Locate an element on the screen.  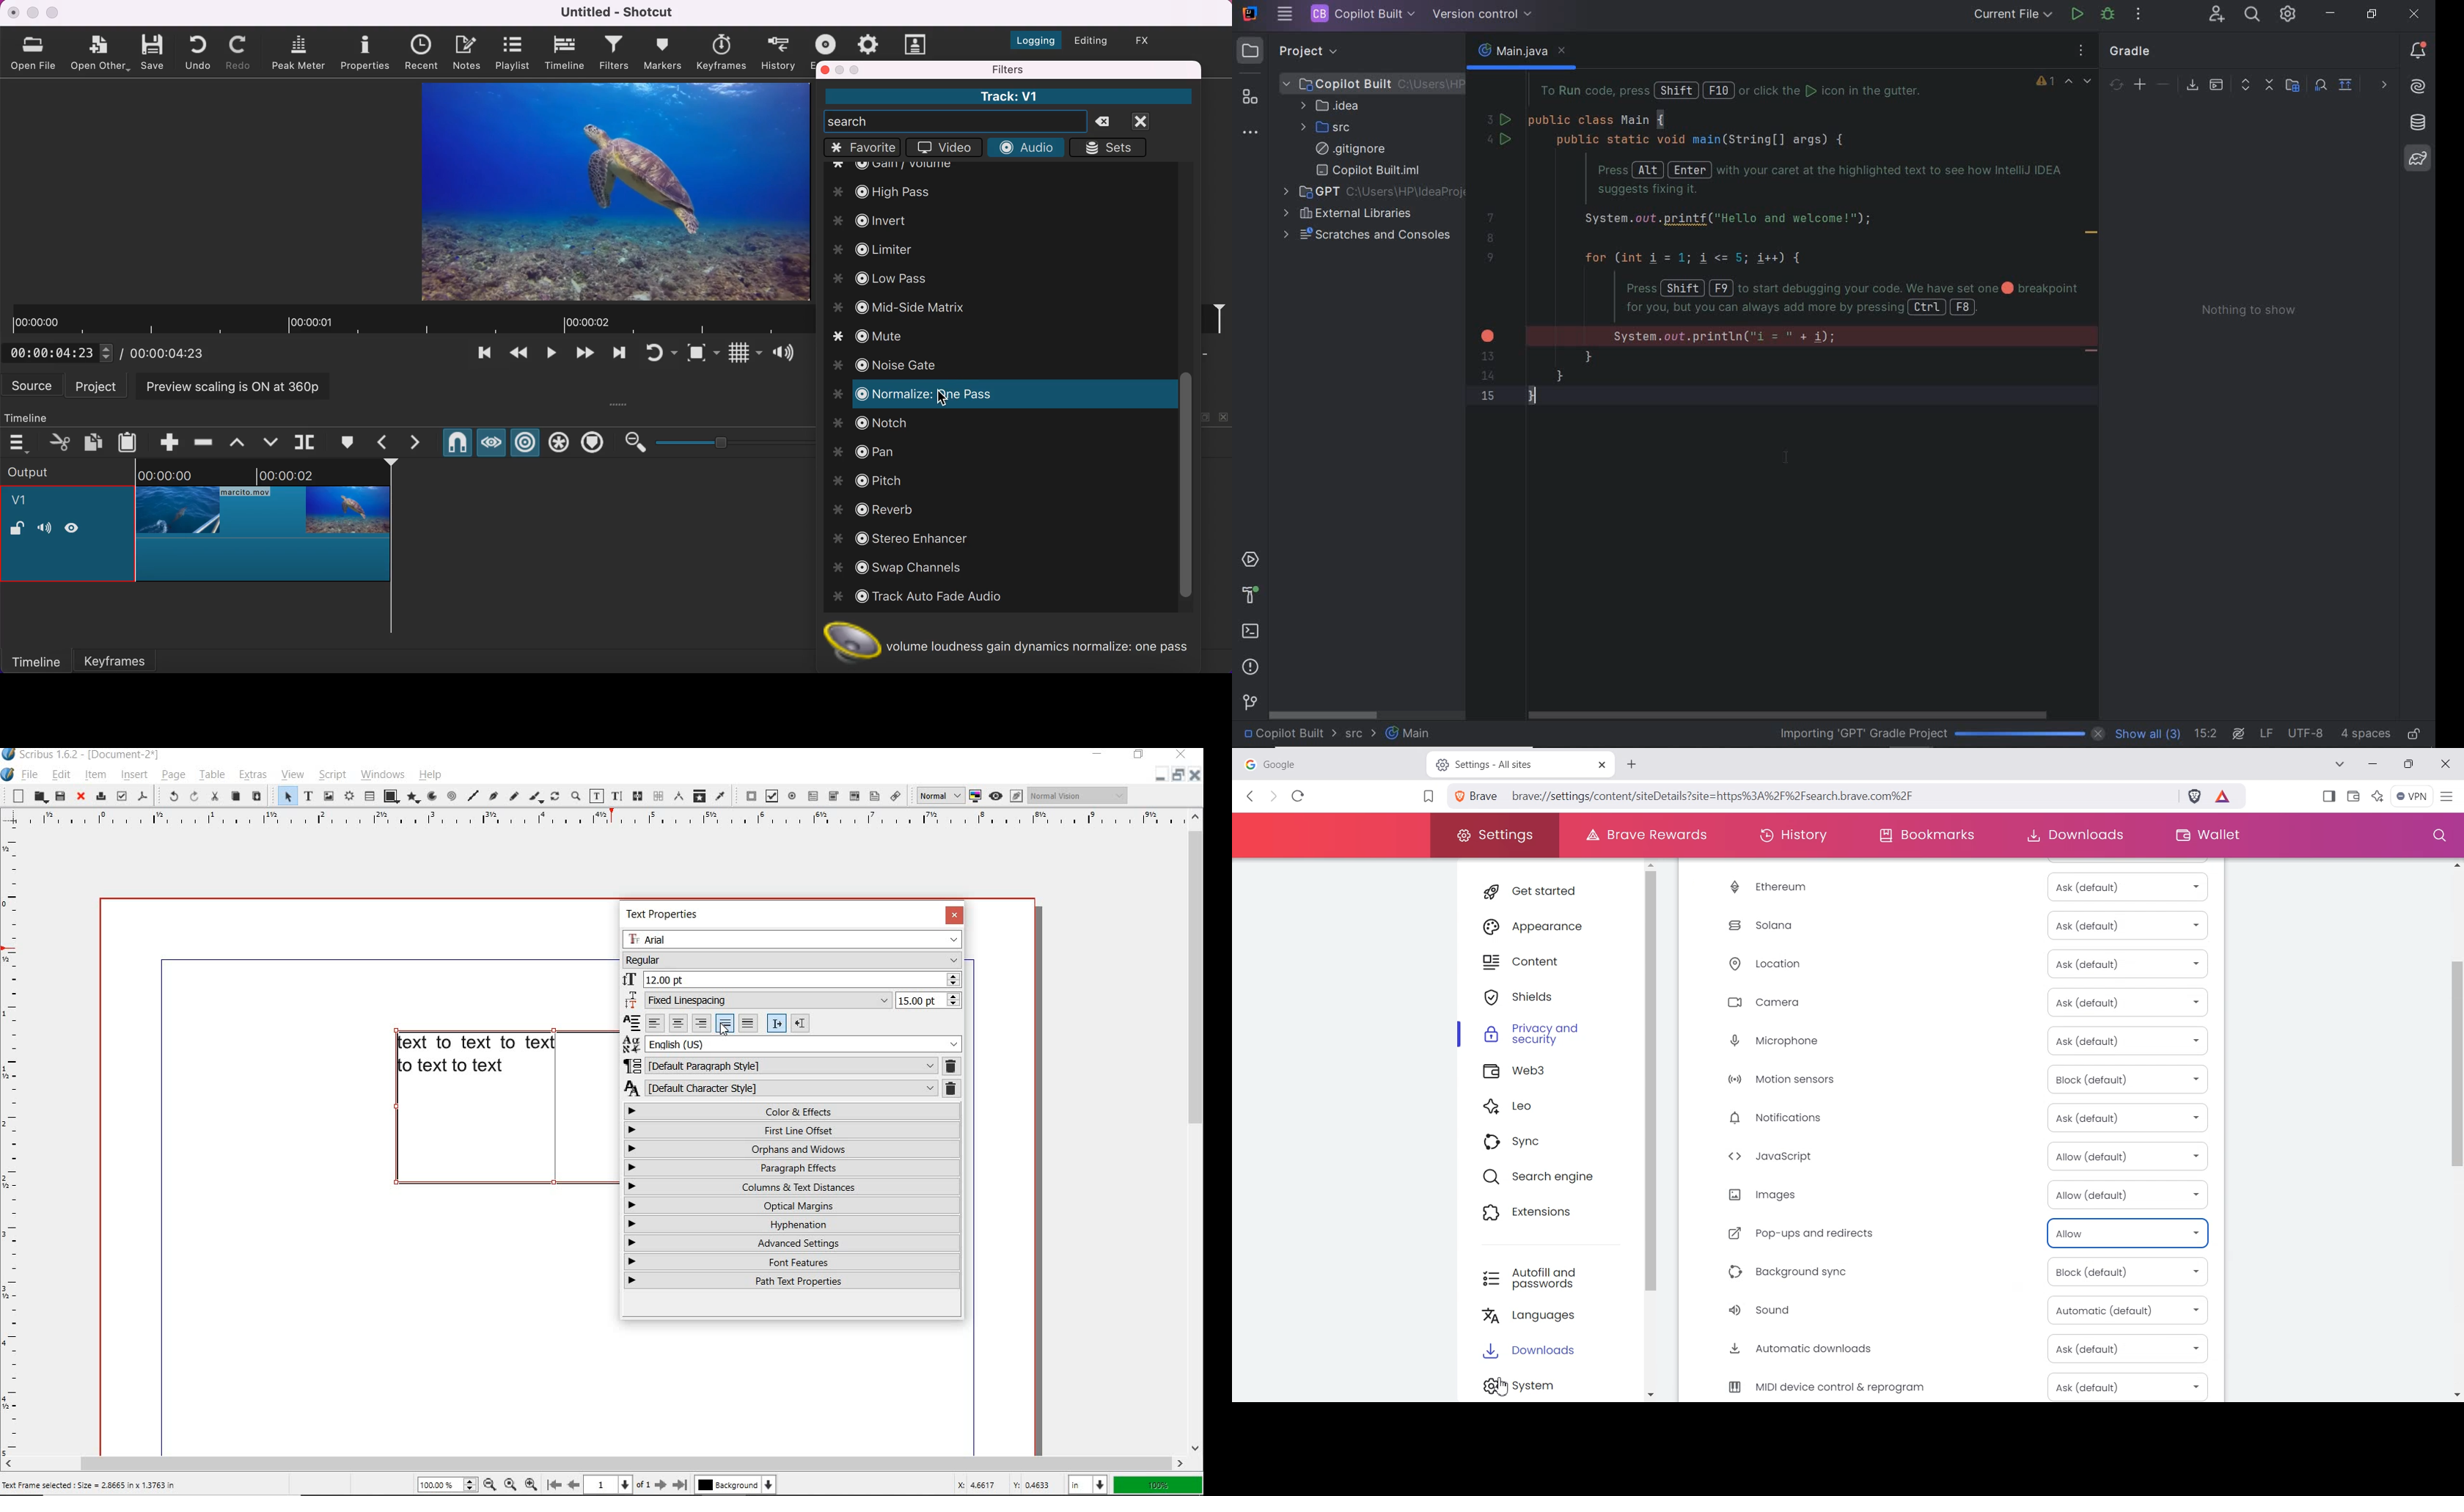
pan is located at coordinates (868, 448).